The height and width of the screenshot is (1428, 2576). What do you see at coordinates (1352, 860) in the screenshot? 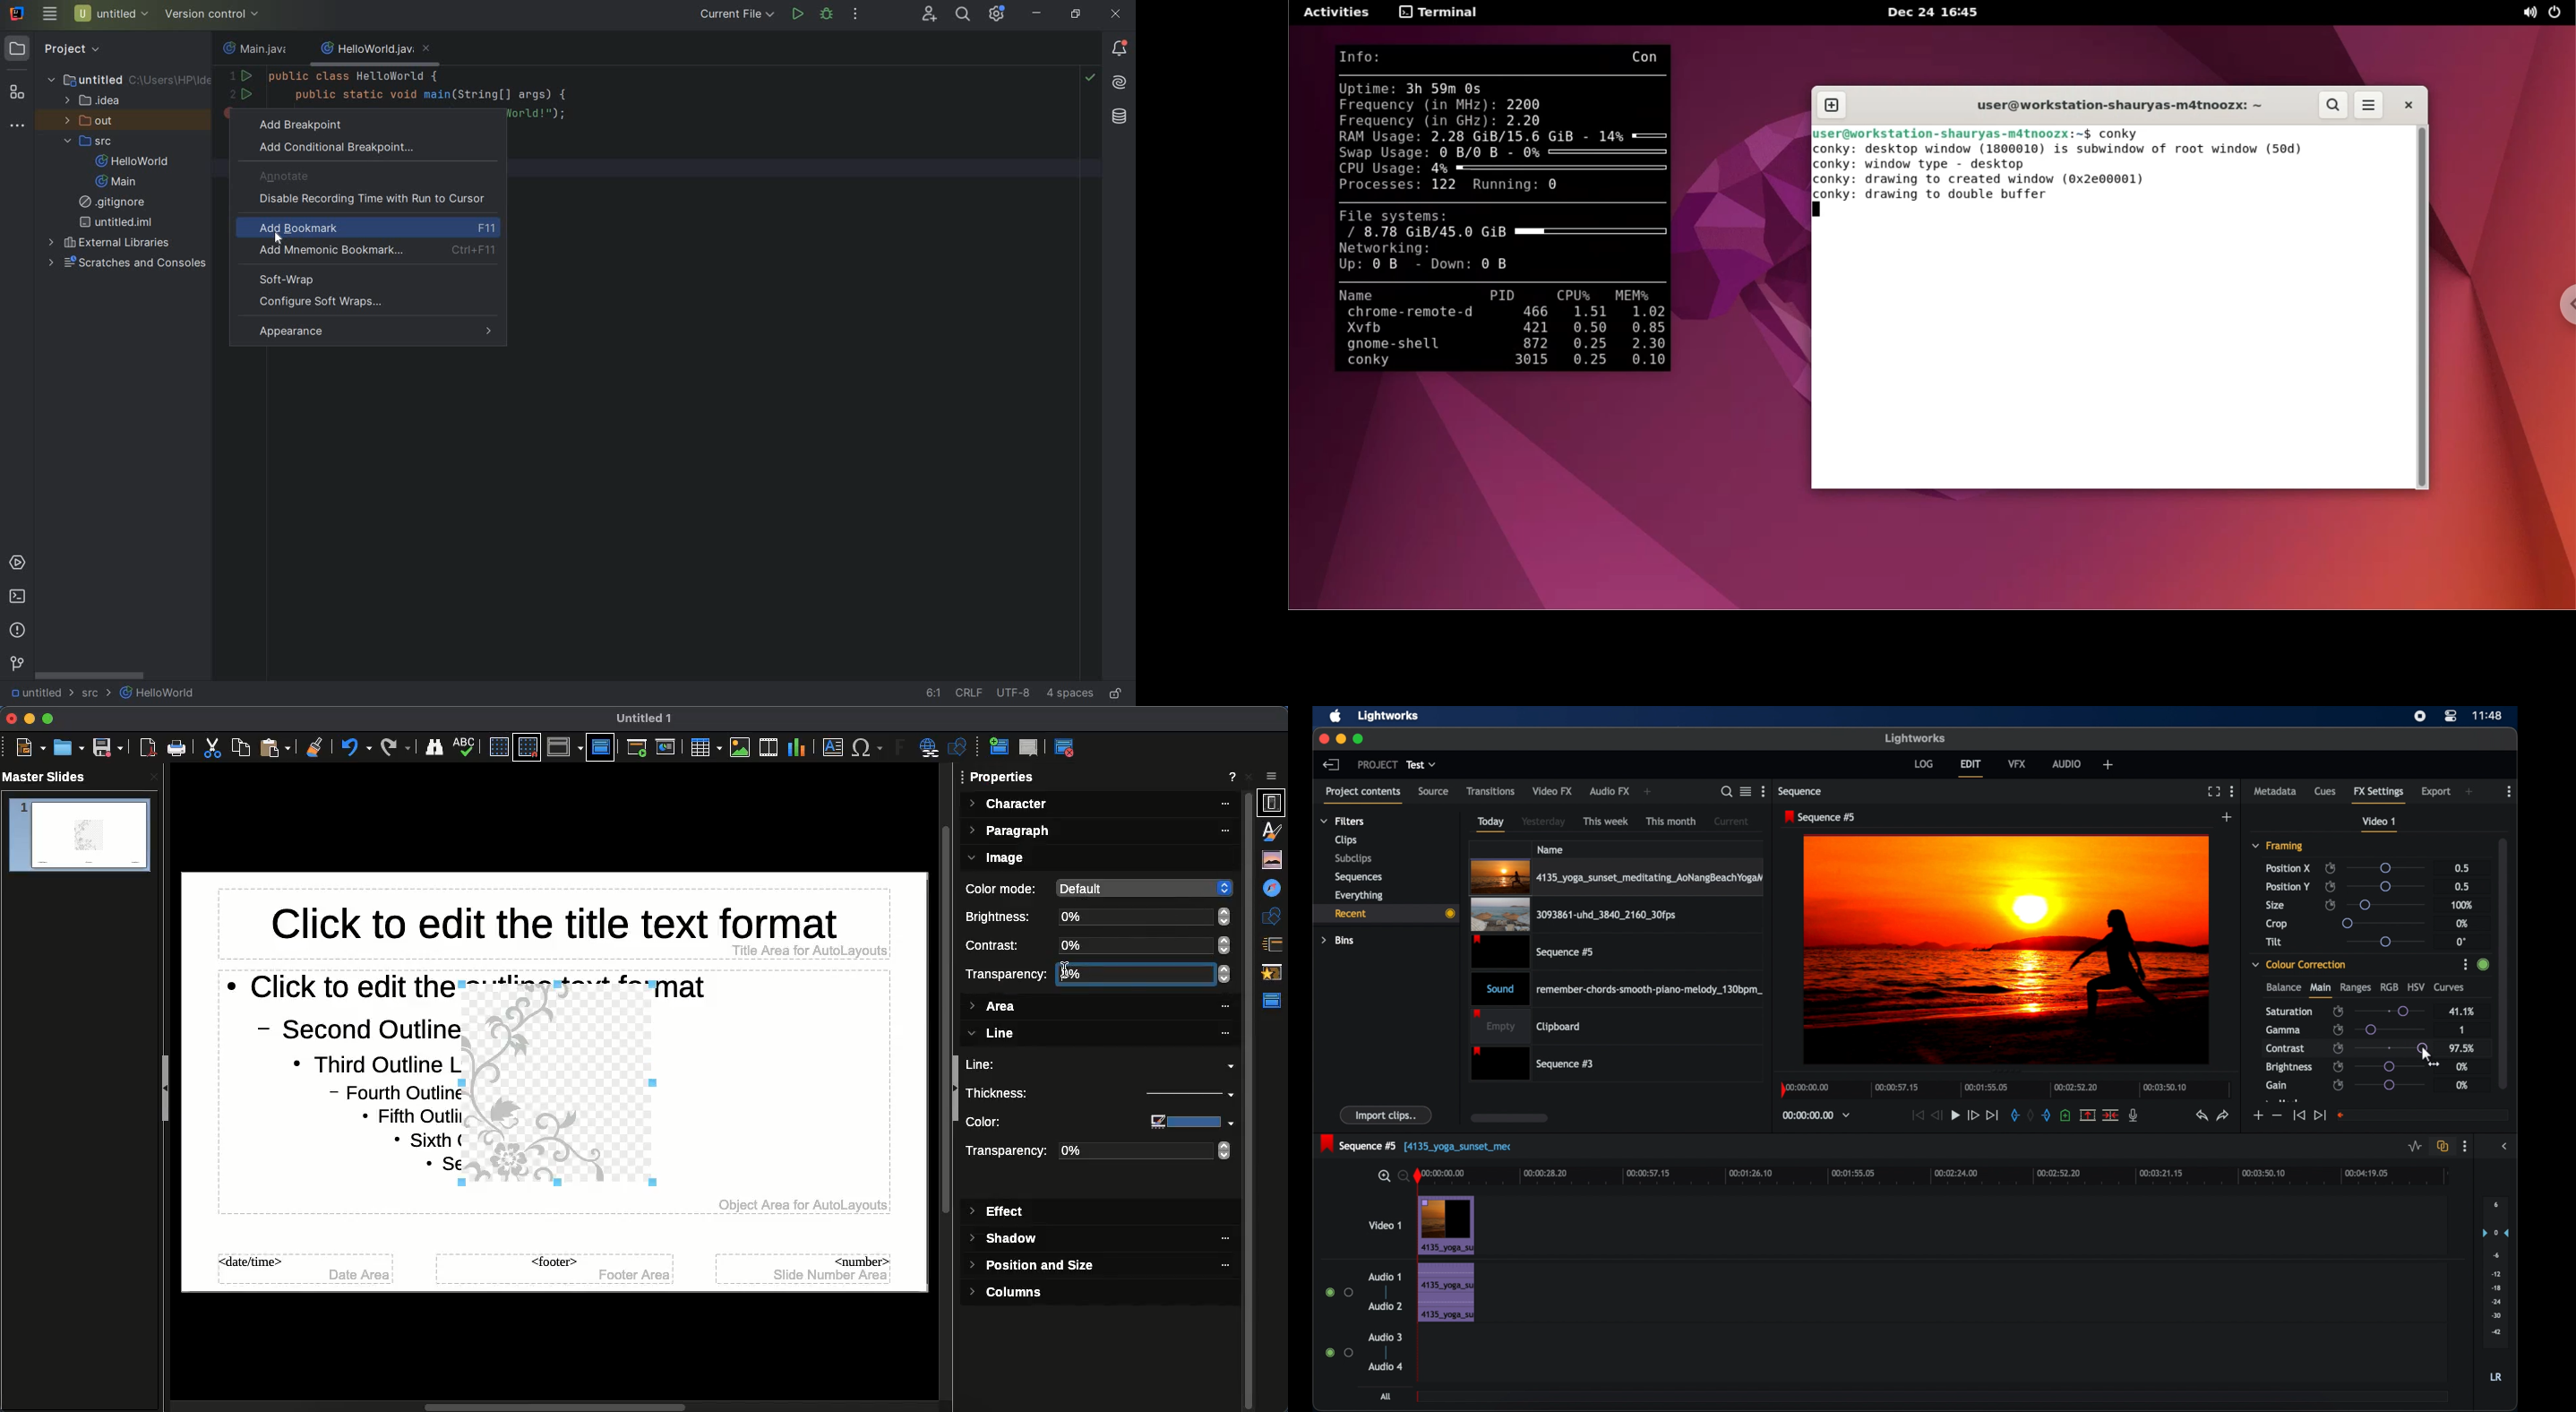
I see `subclips` at bounding box center [1352, 860].